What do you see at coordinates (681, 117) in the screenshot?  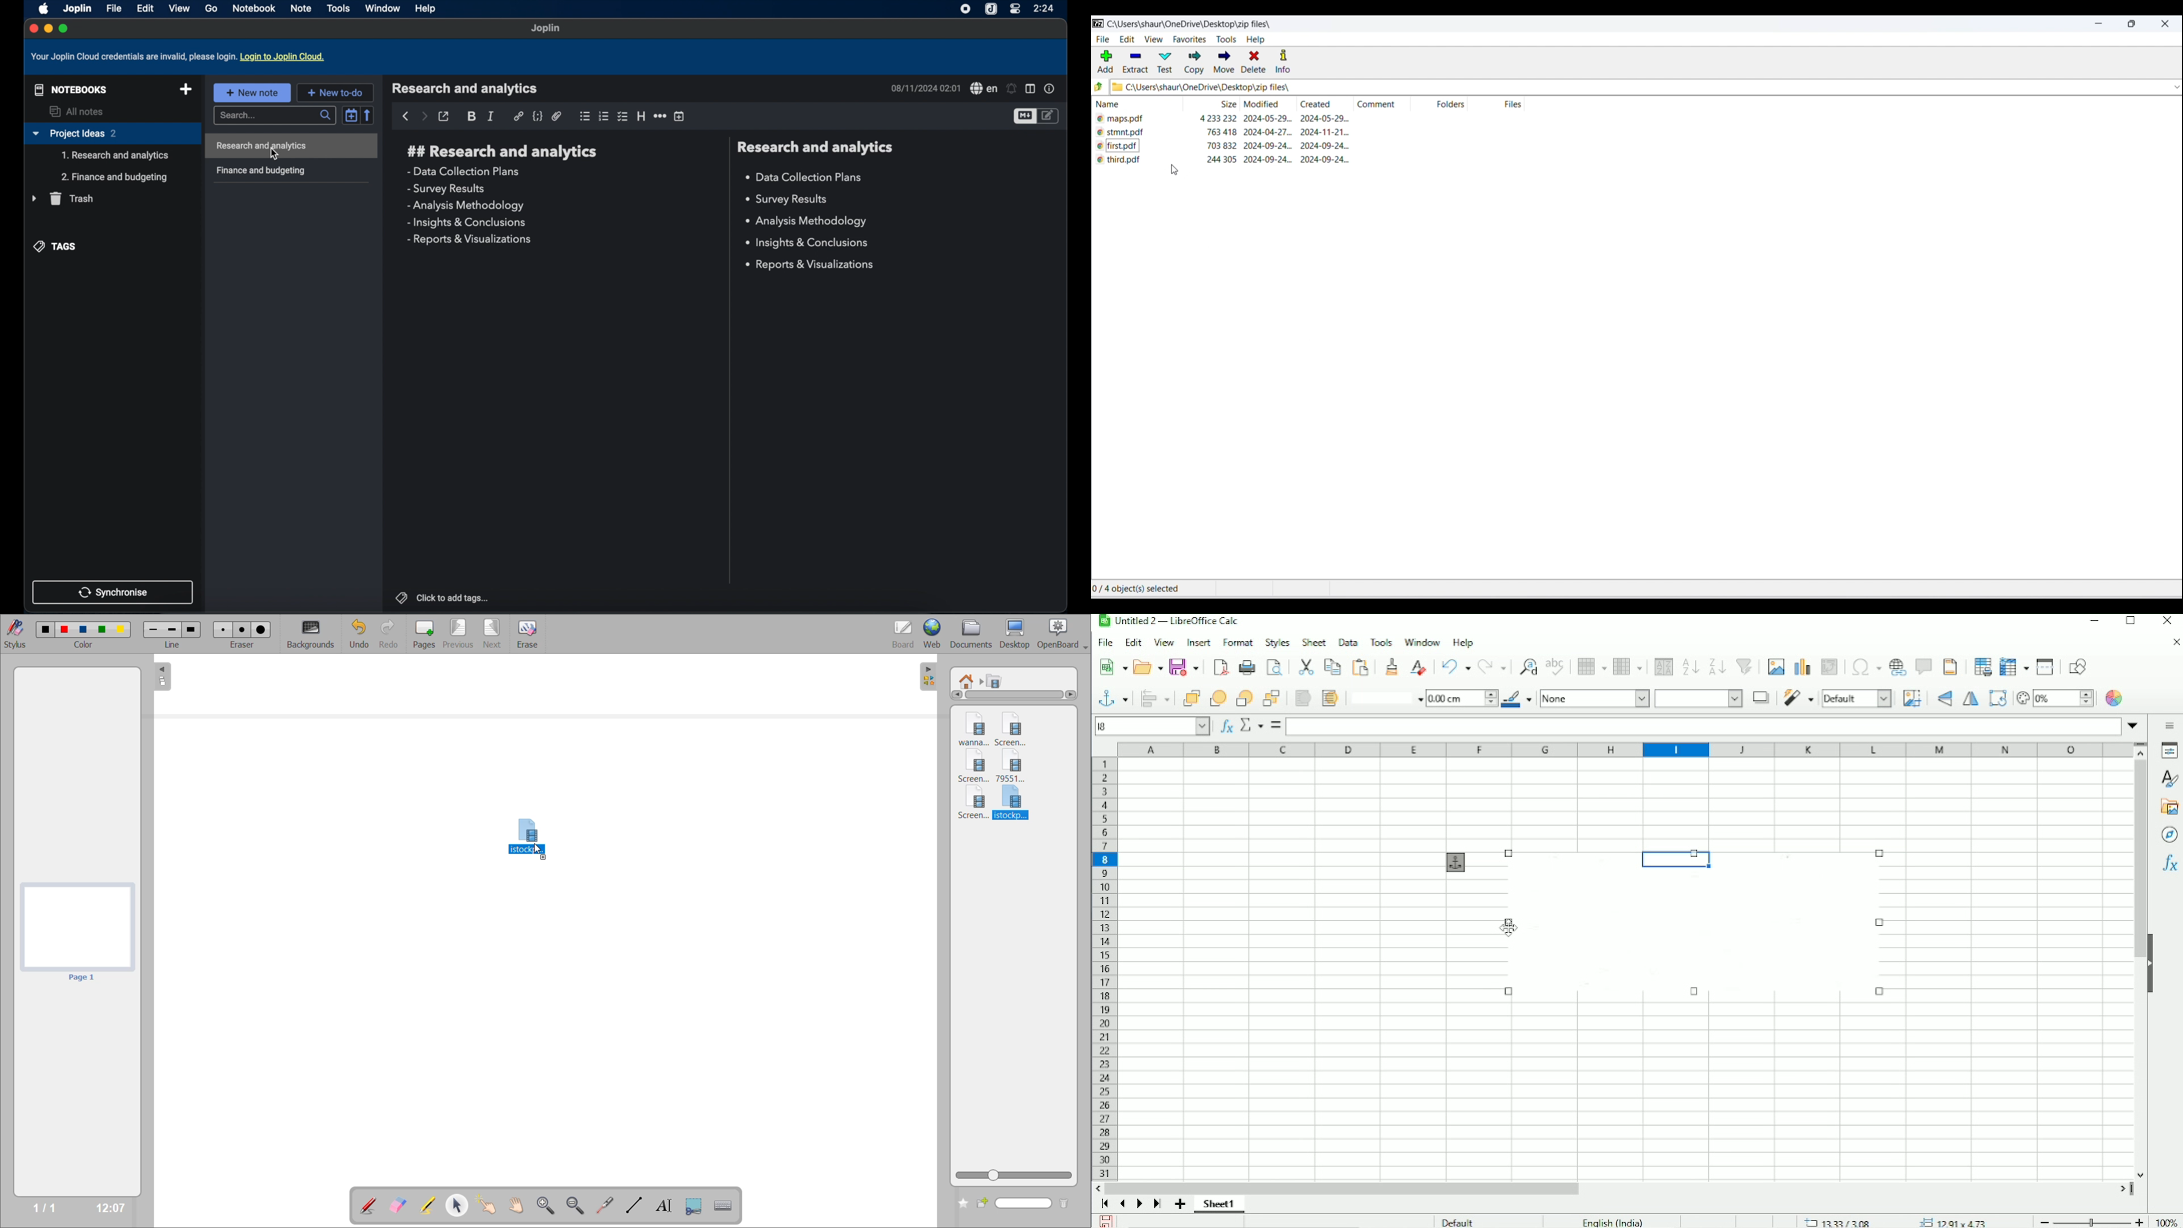 I see `insert time` at bounding box center [681, 117].